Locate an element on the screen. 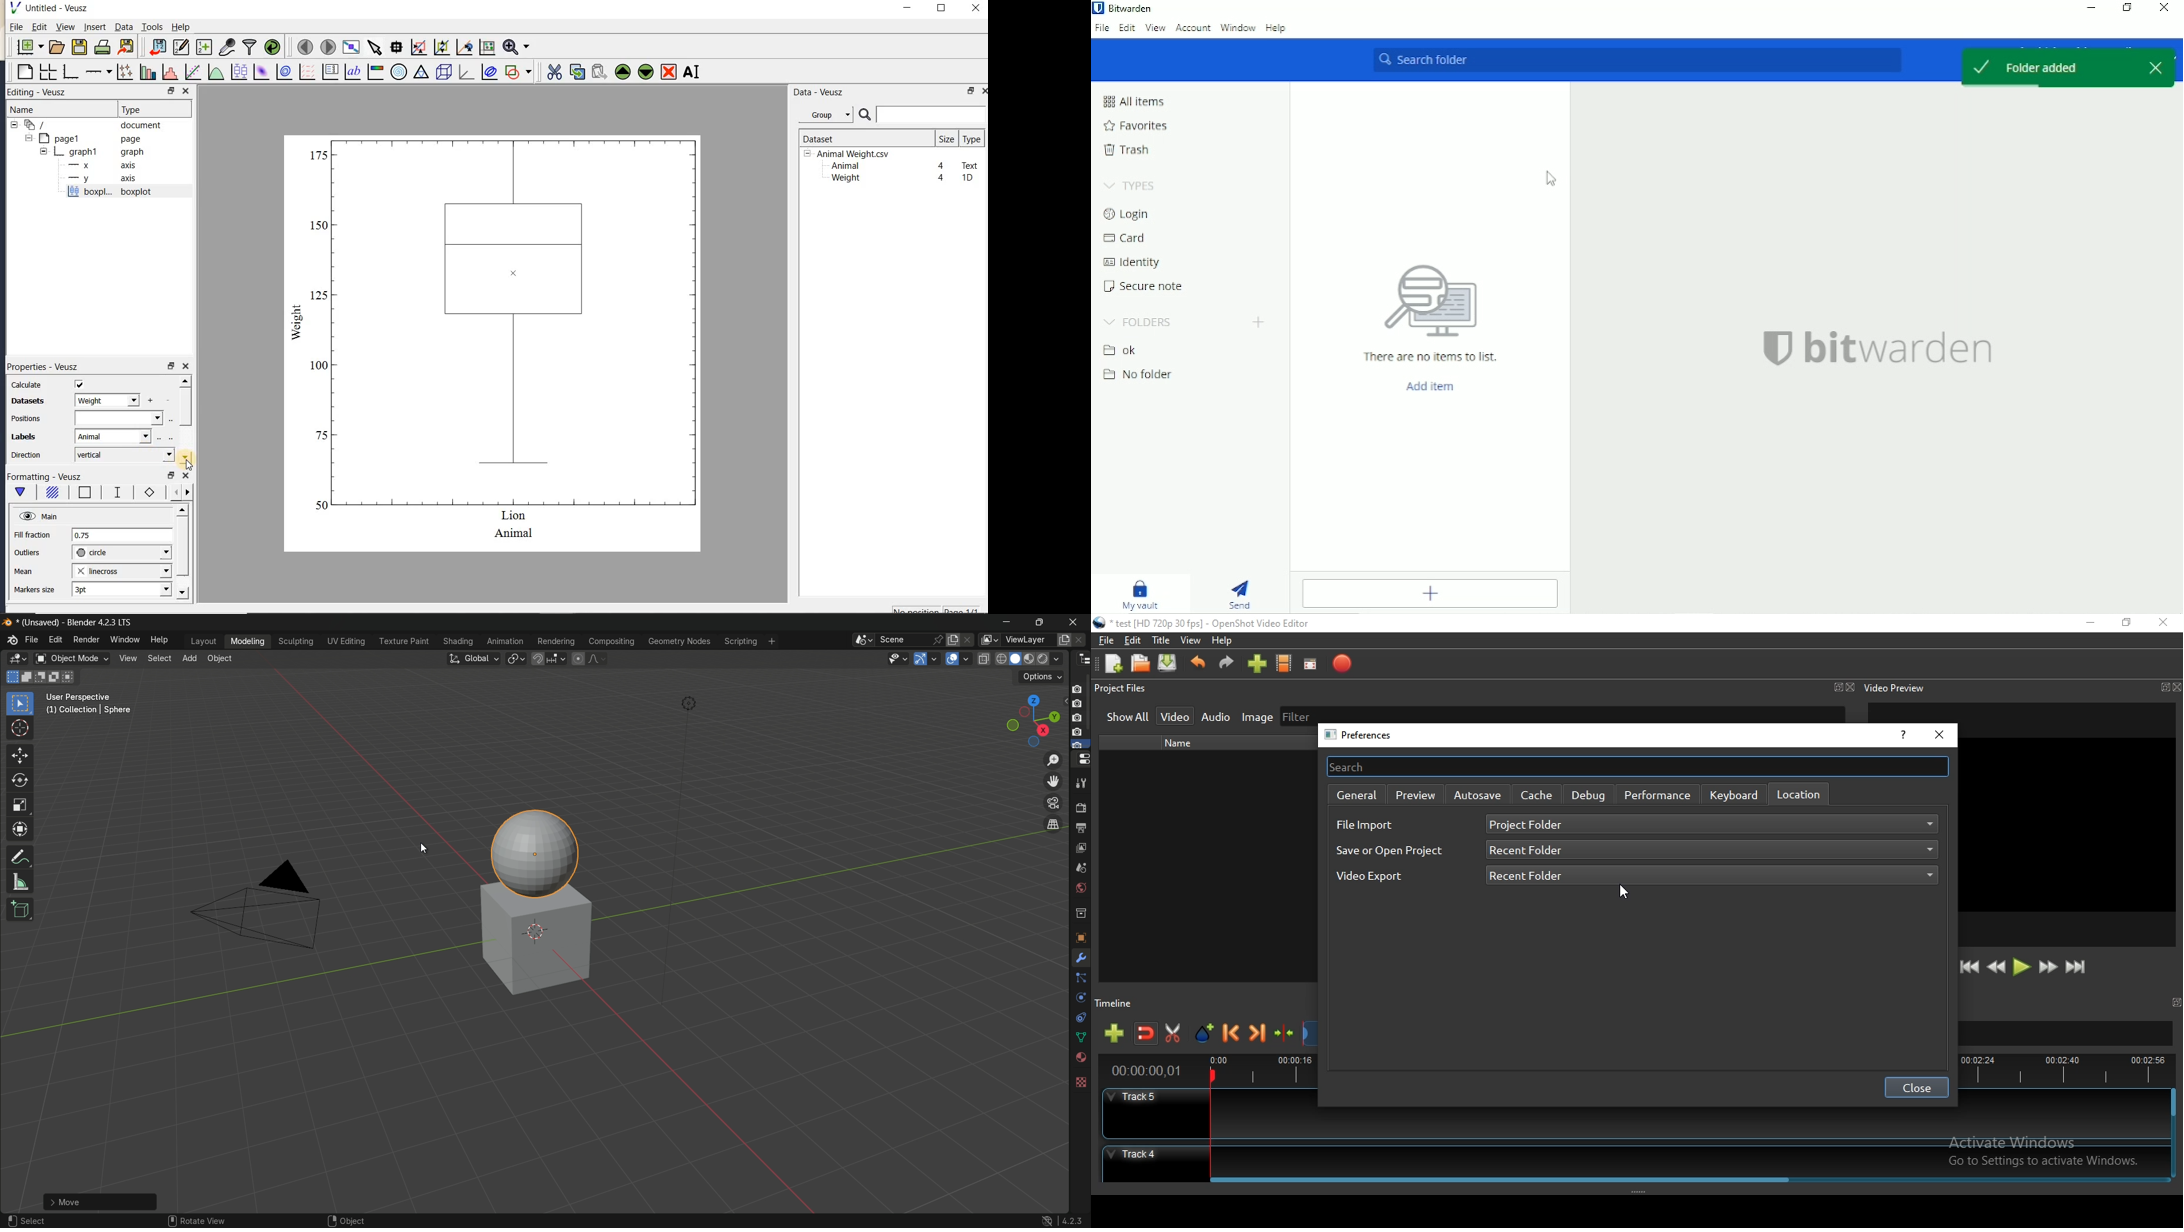  Type is located at coordinates (152, 108).